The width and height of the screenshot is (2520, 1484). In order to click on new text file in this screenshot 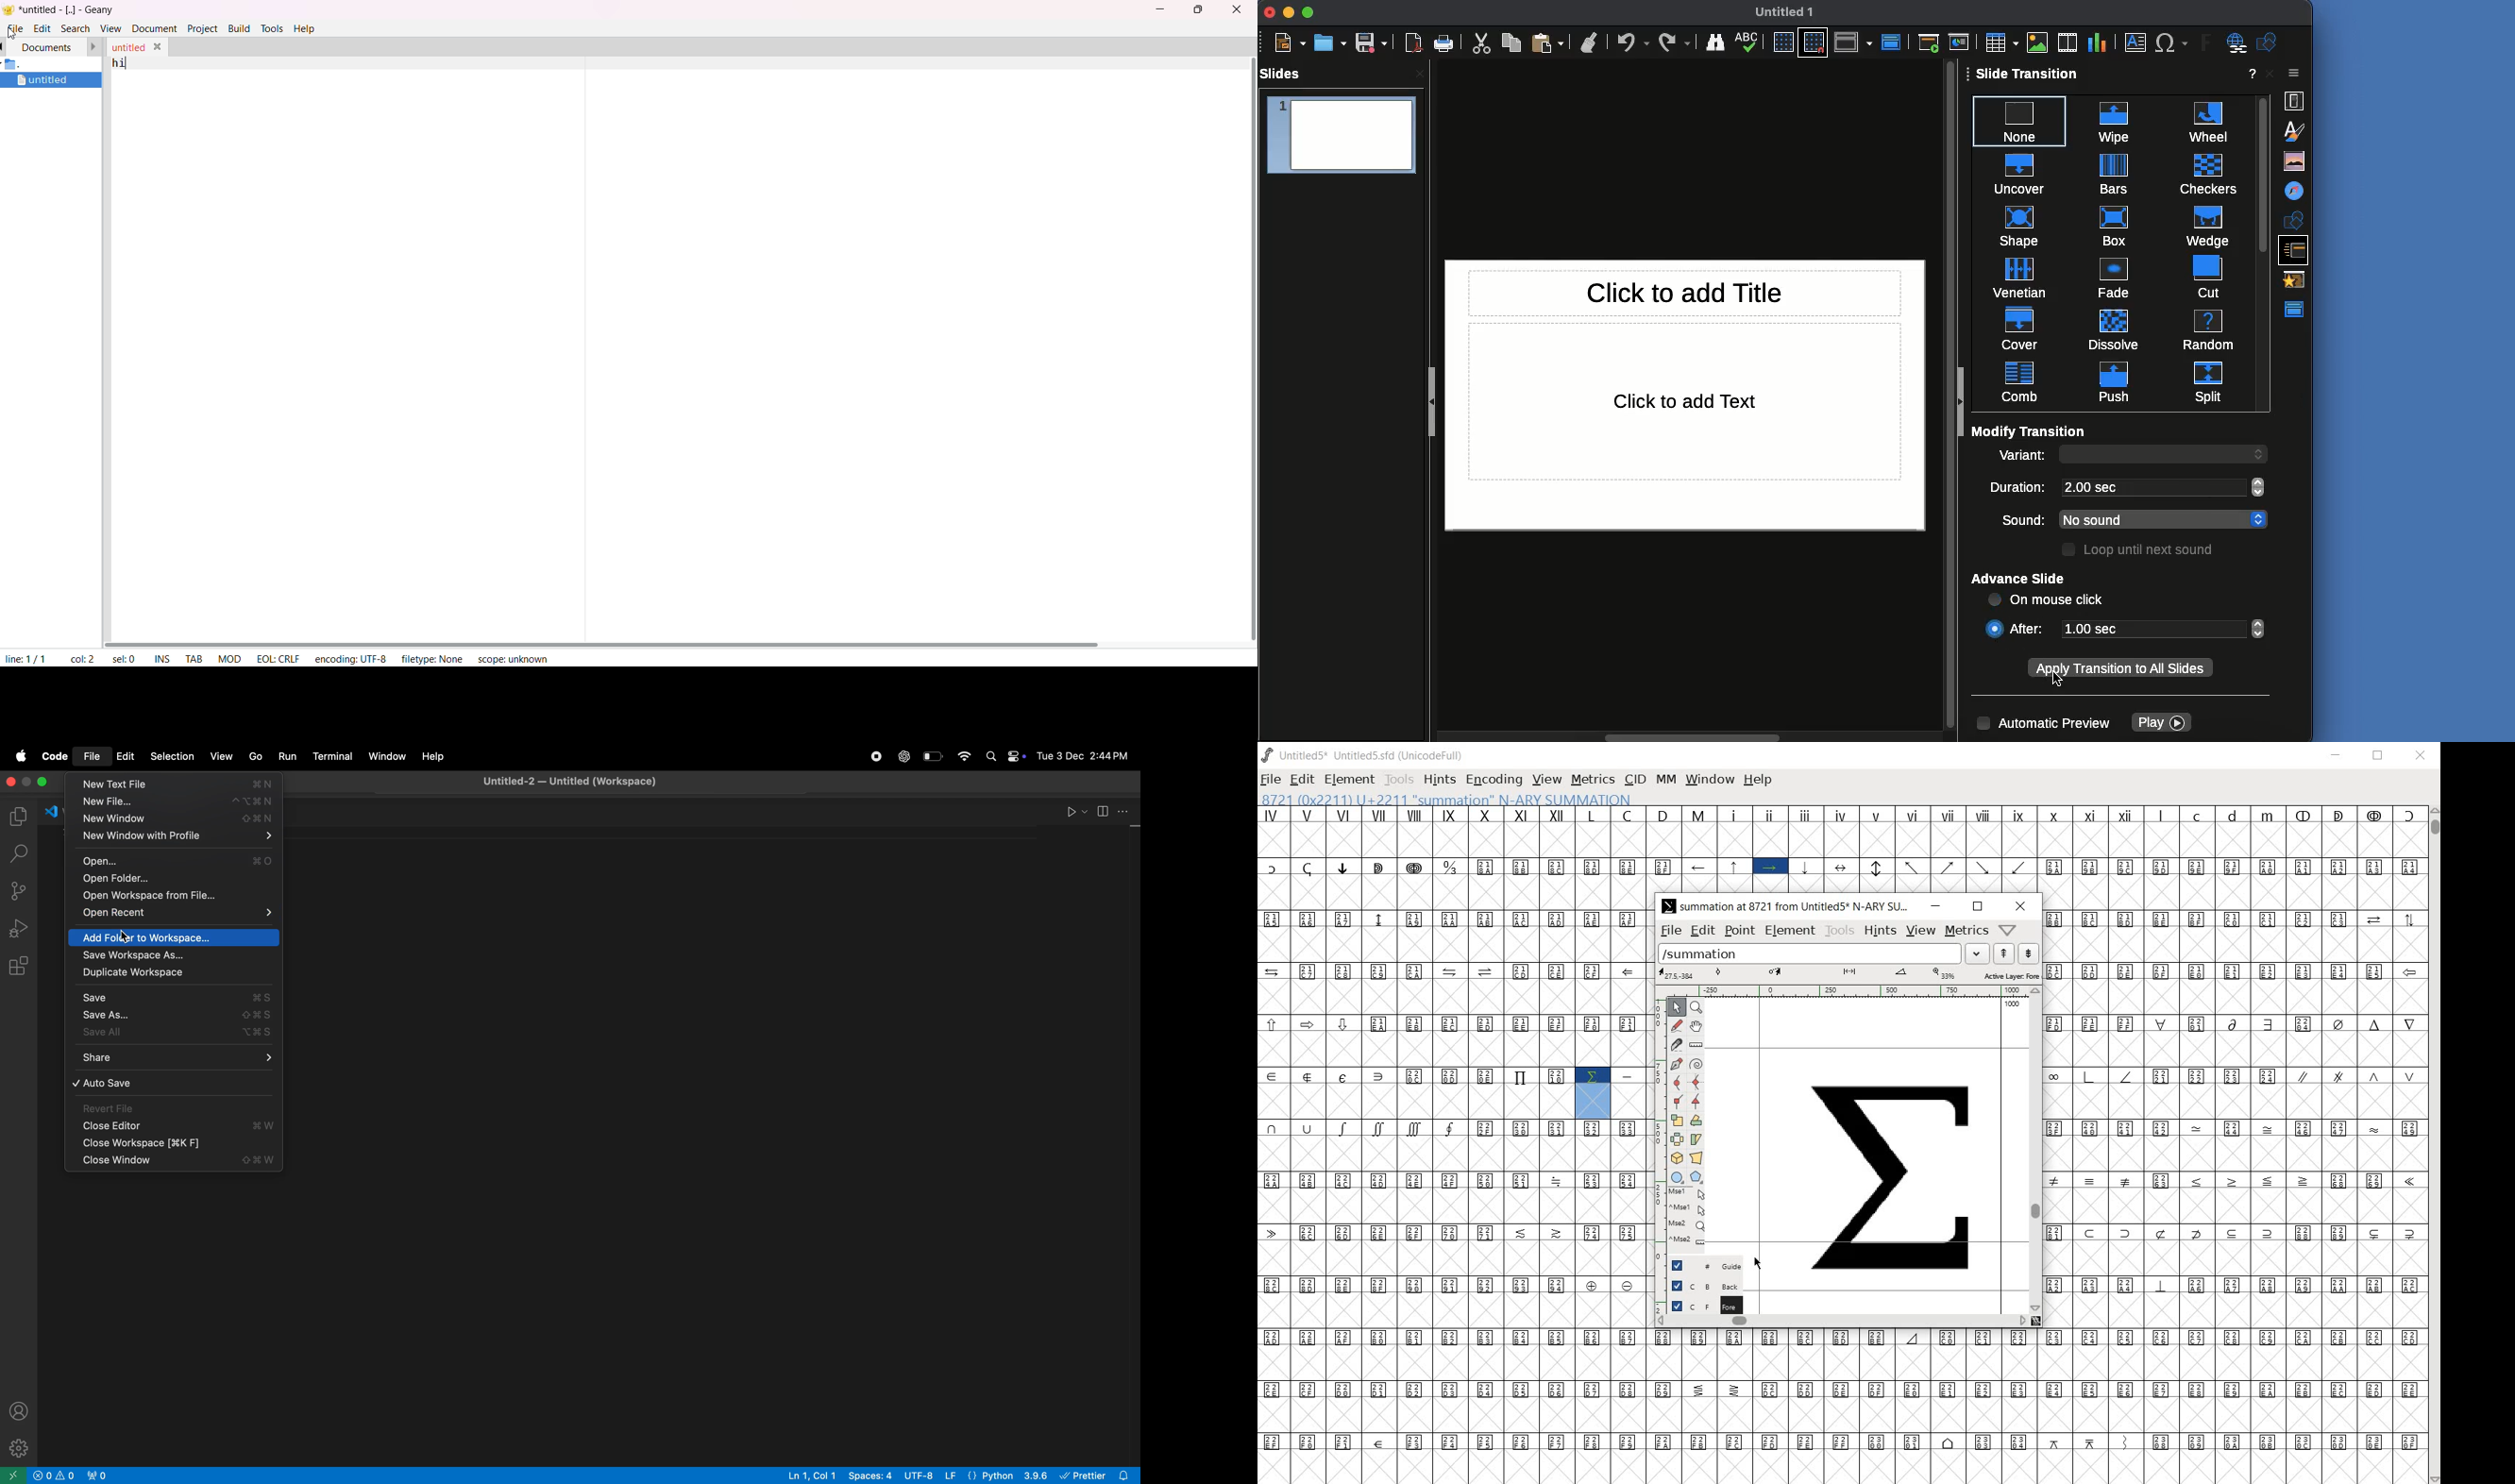, I will do `click(176, 784)`.